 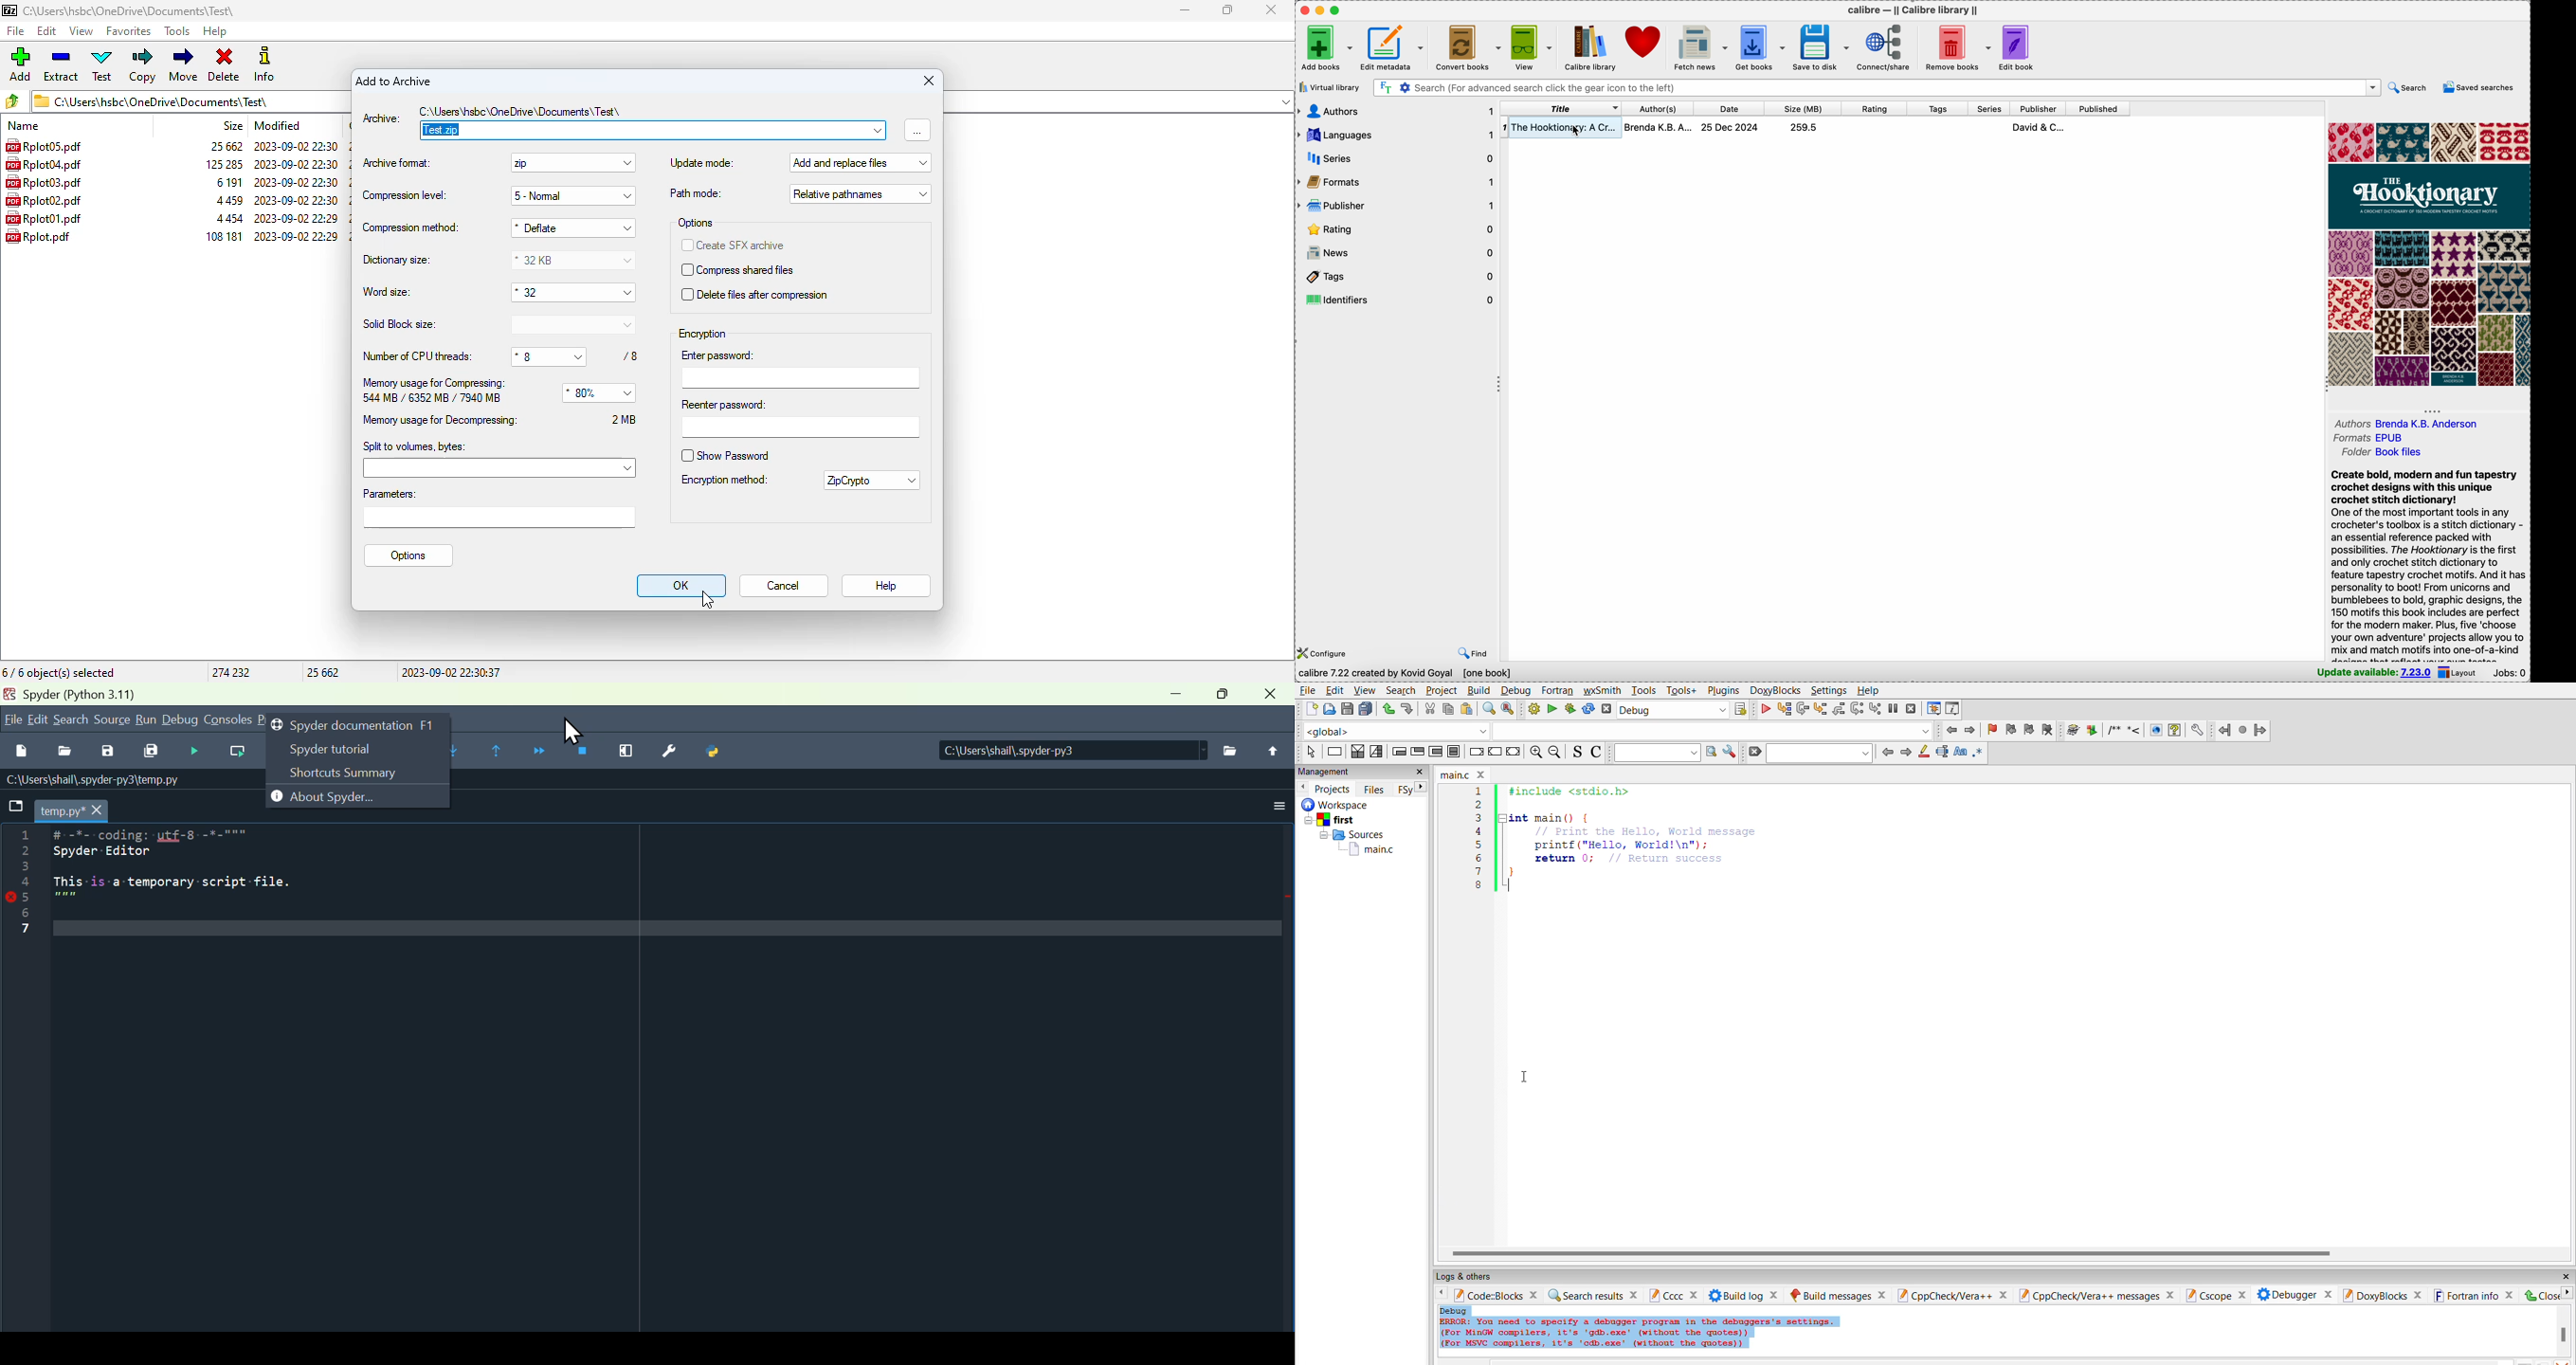 I want to click on maximize, so click(x=1222, y=694).